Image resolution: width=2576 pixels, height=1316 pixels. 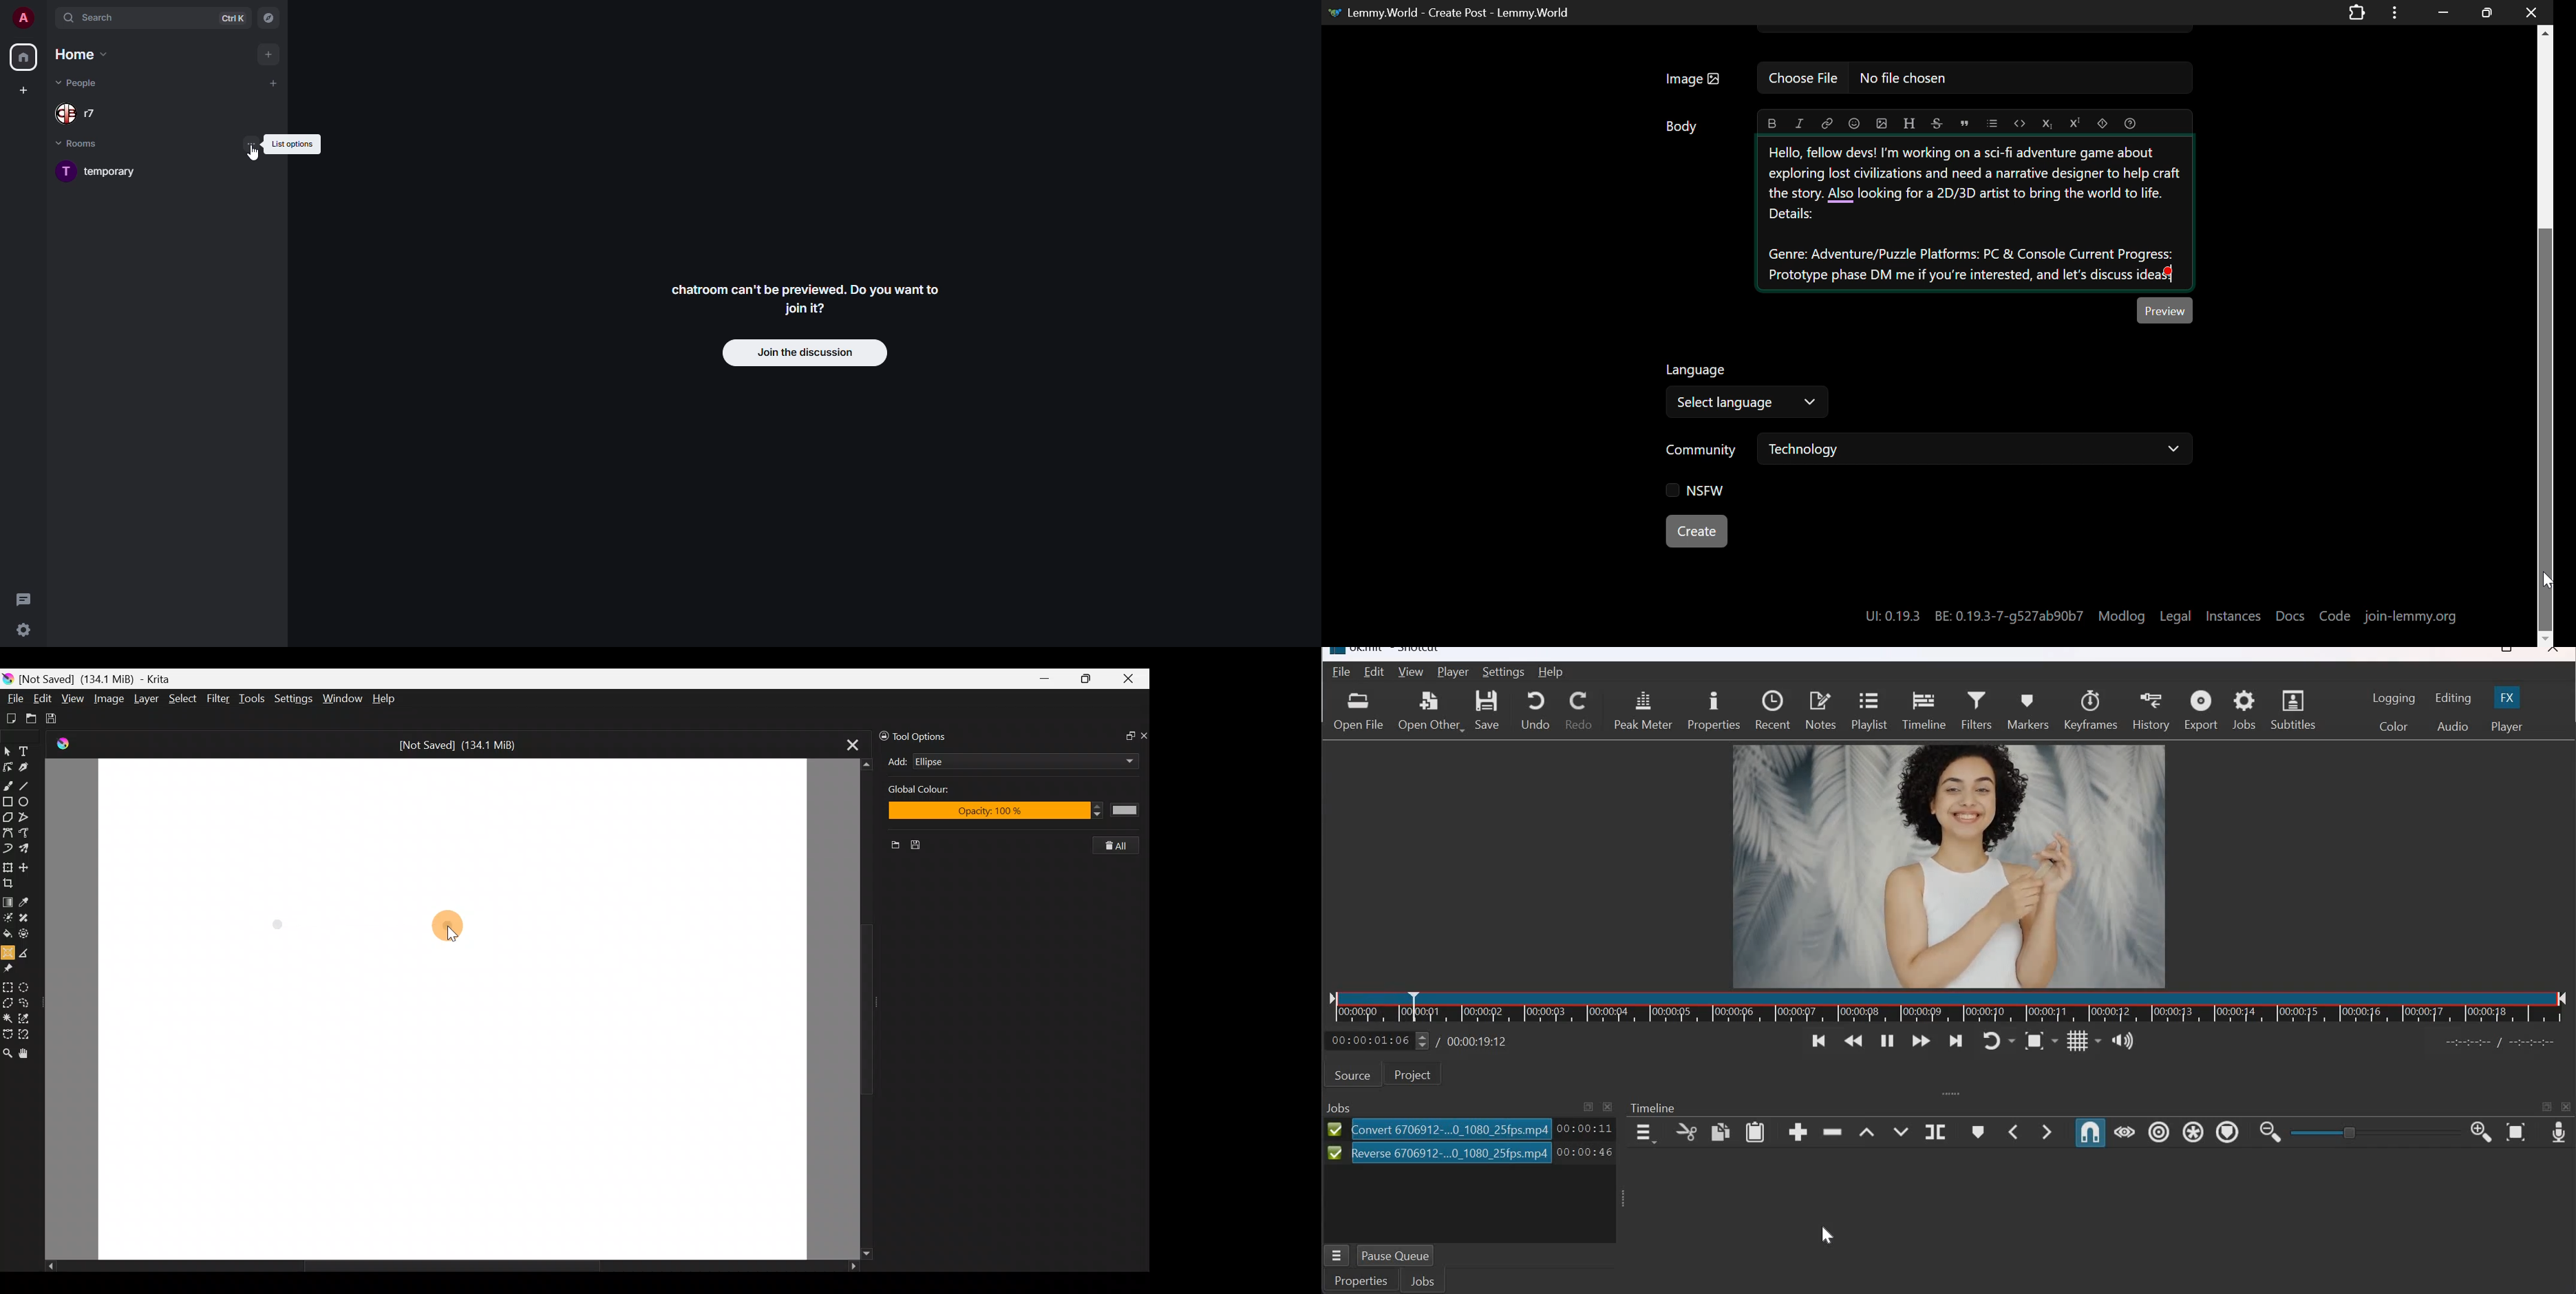 I want to click on Timeline, so click(x=1654, y=1108).